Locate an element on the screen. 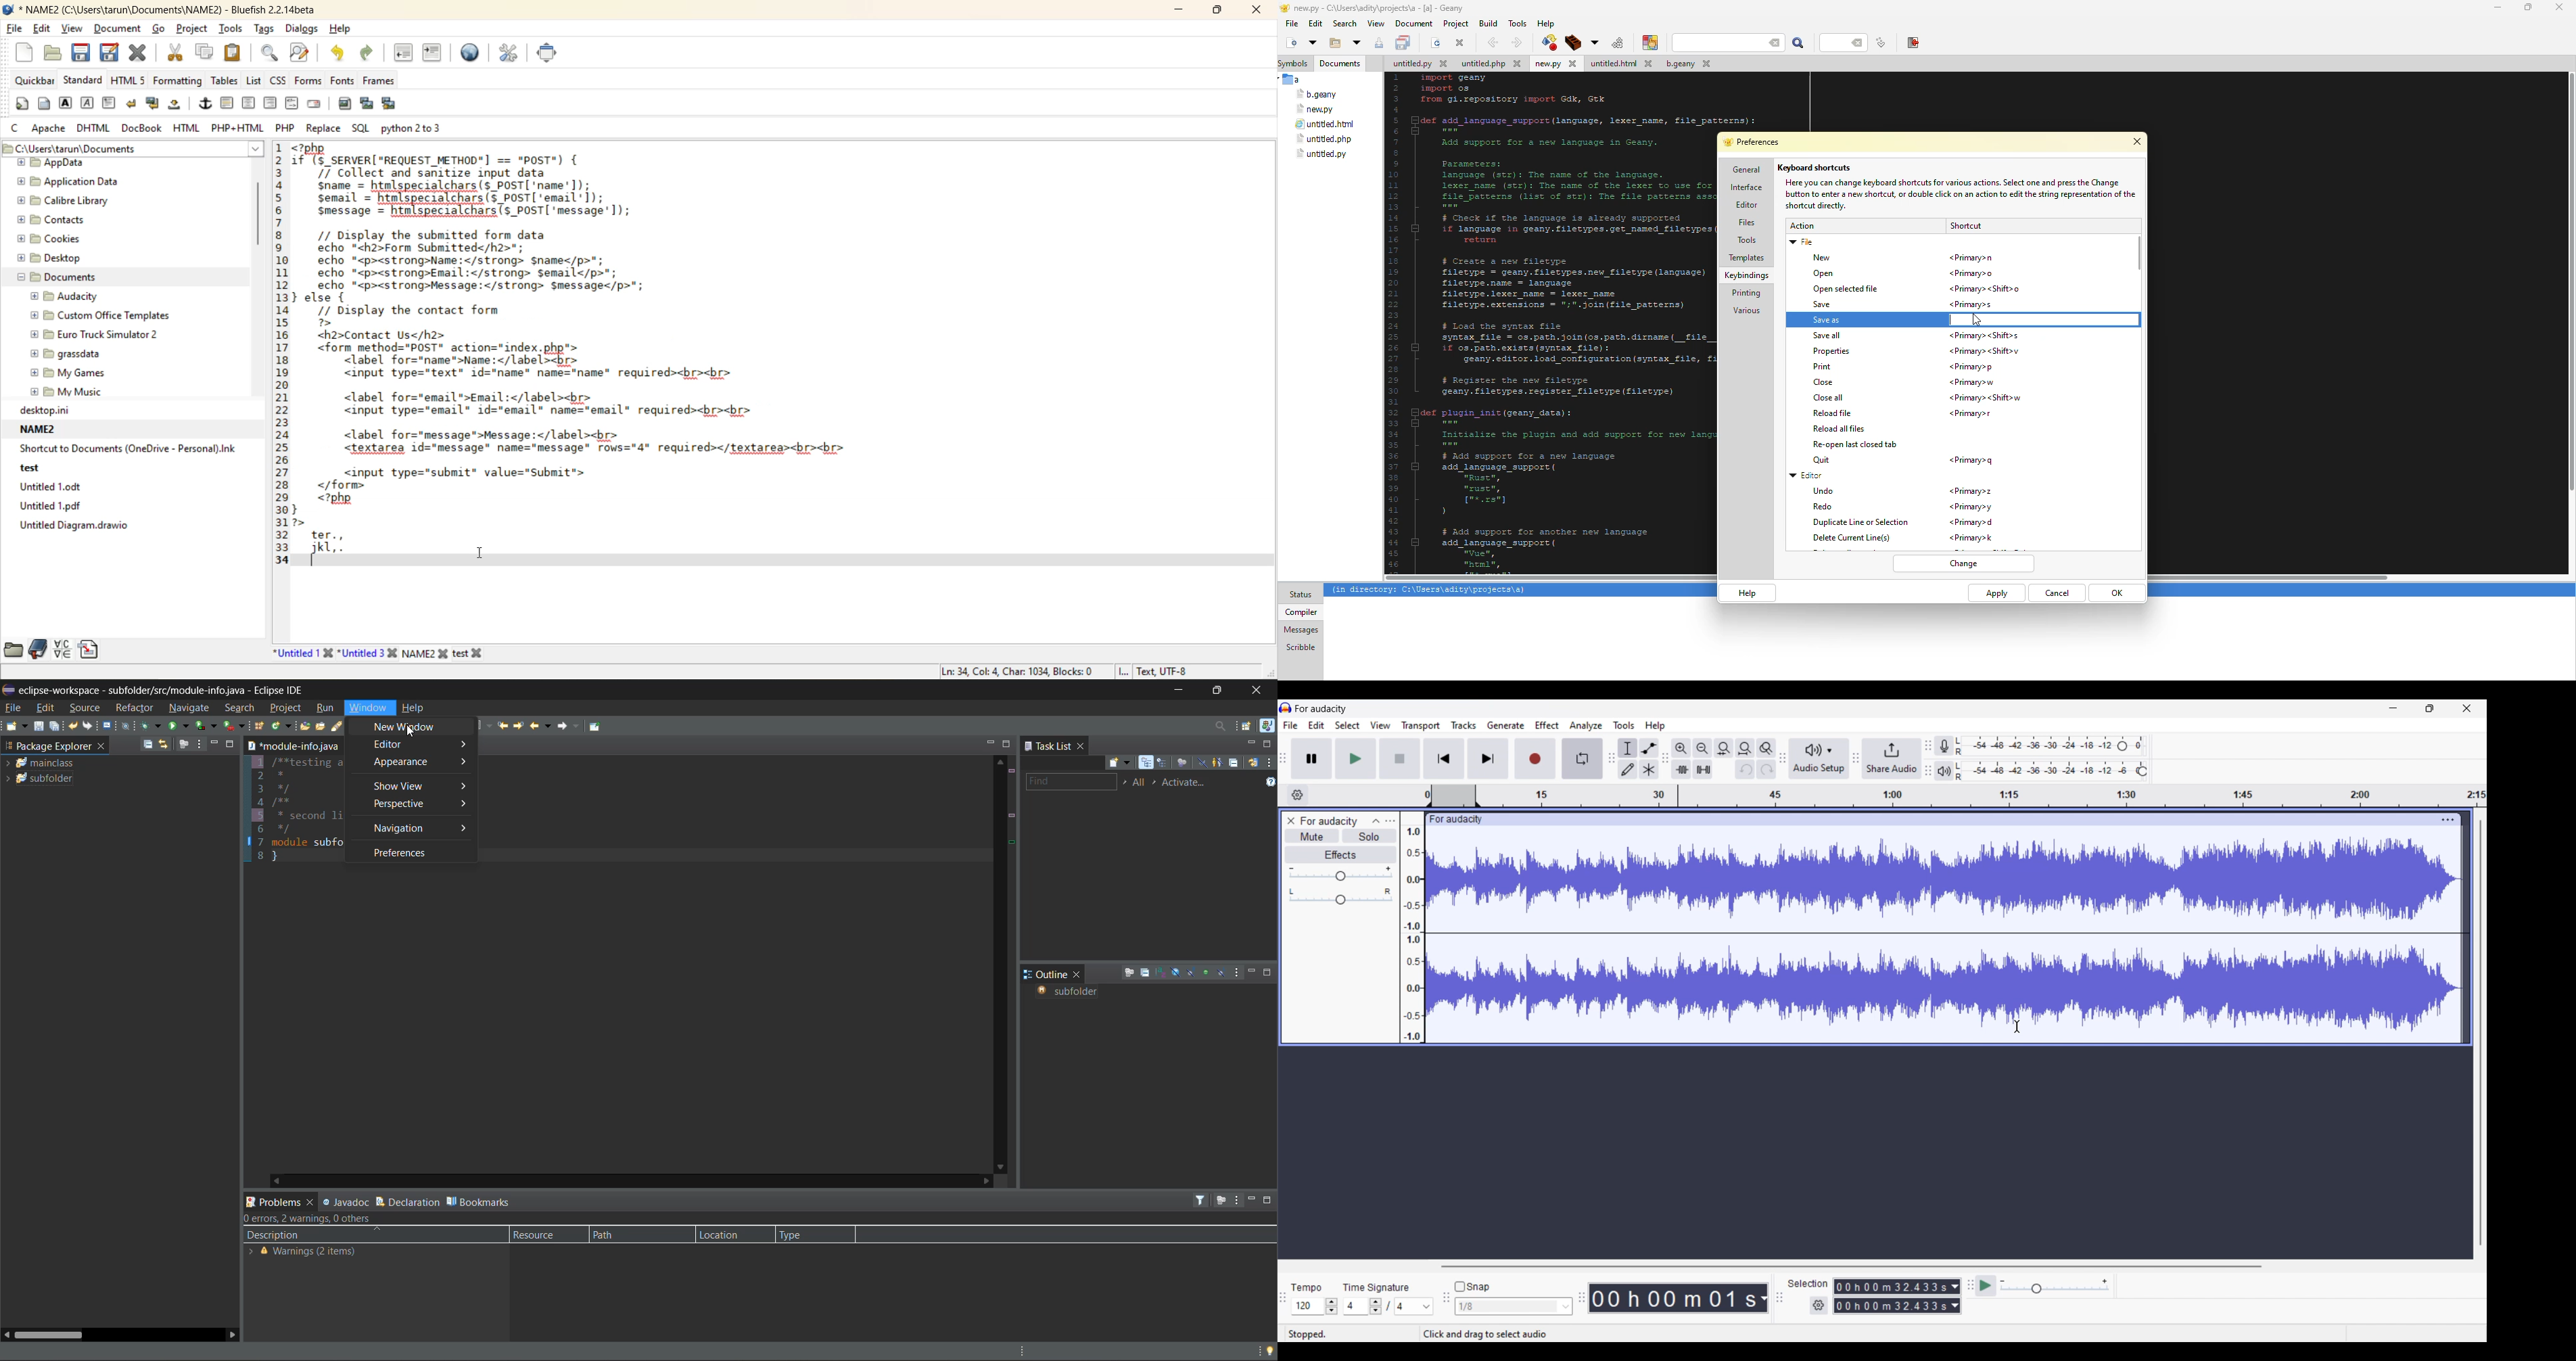 This screenshot has height=1372, width=2576. line numberss is located at coordinates (282, 355).